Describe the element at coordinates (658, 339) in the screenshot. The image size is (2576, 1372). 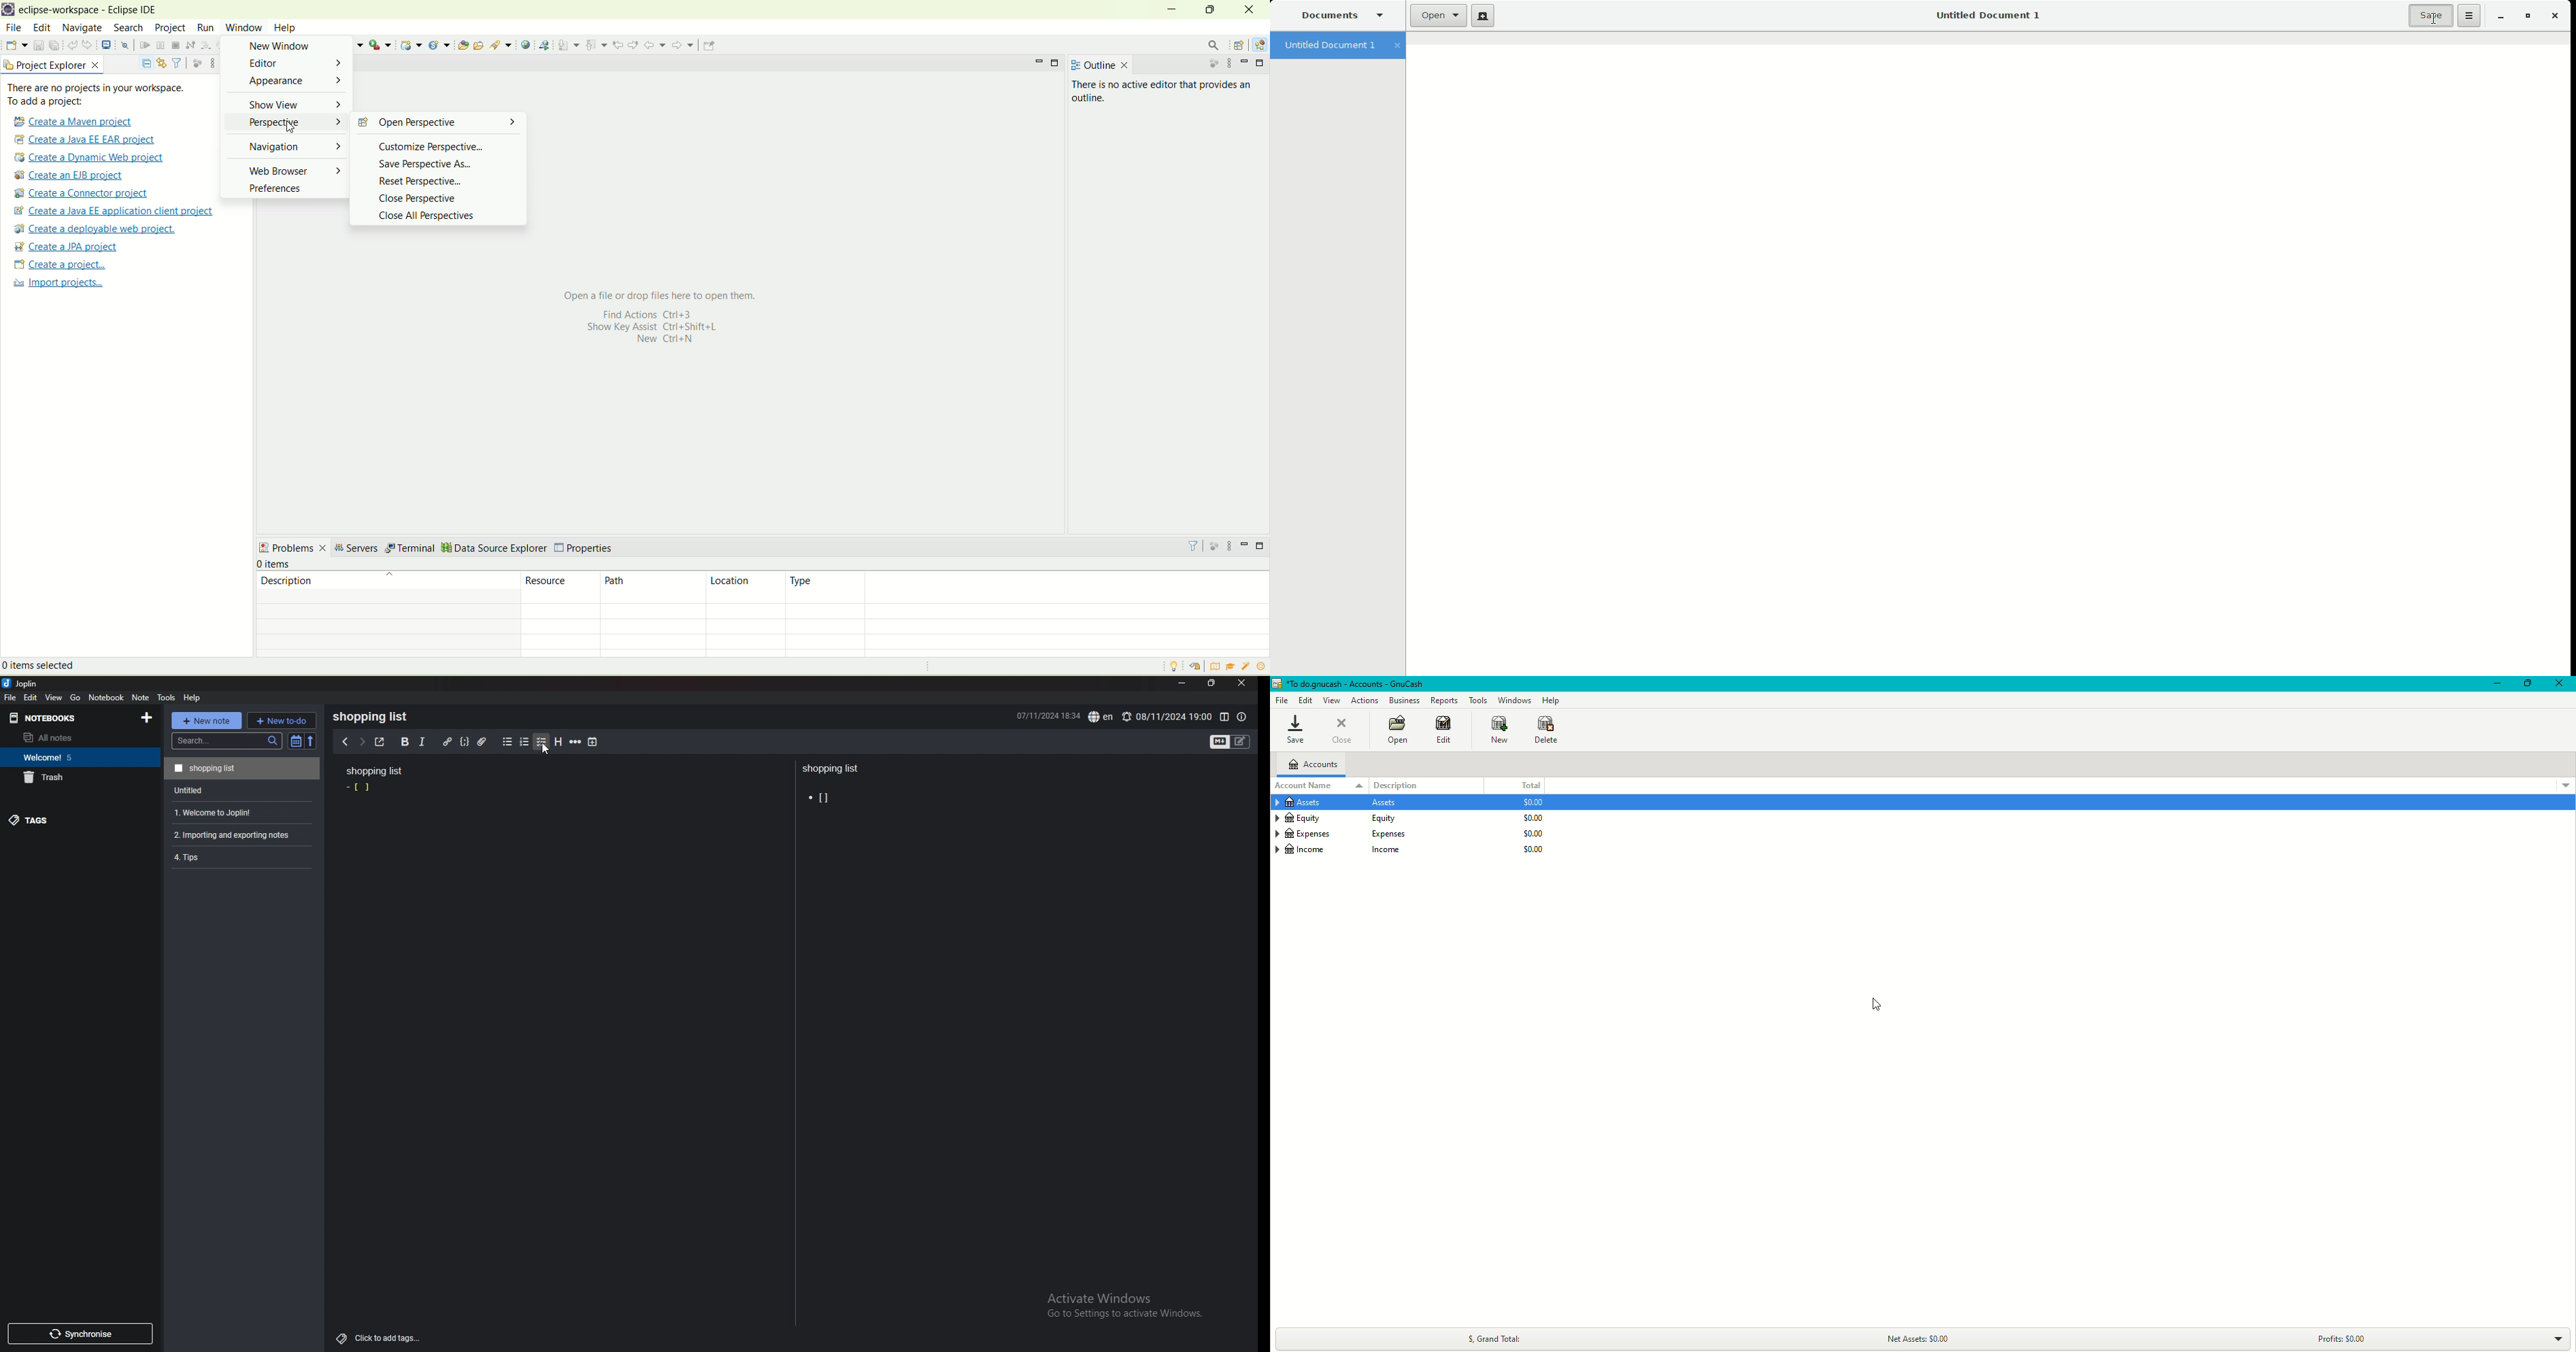
I see `New Ctrl+N` at that location.